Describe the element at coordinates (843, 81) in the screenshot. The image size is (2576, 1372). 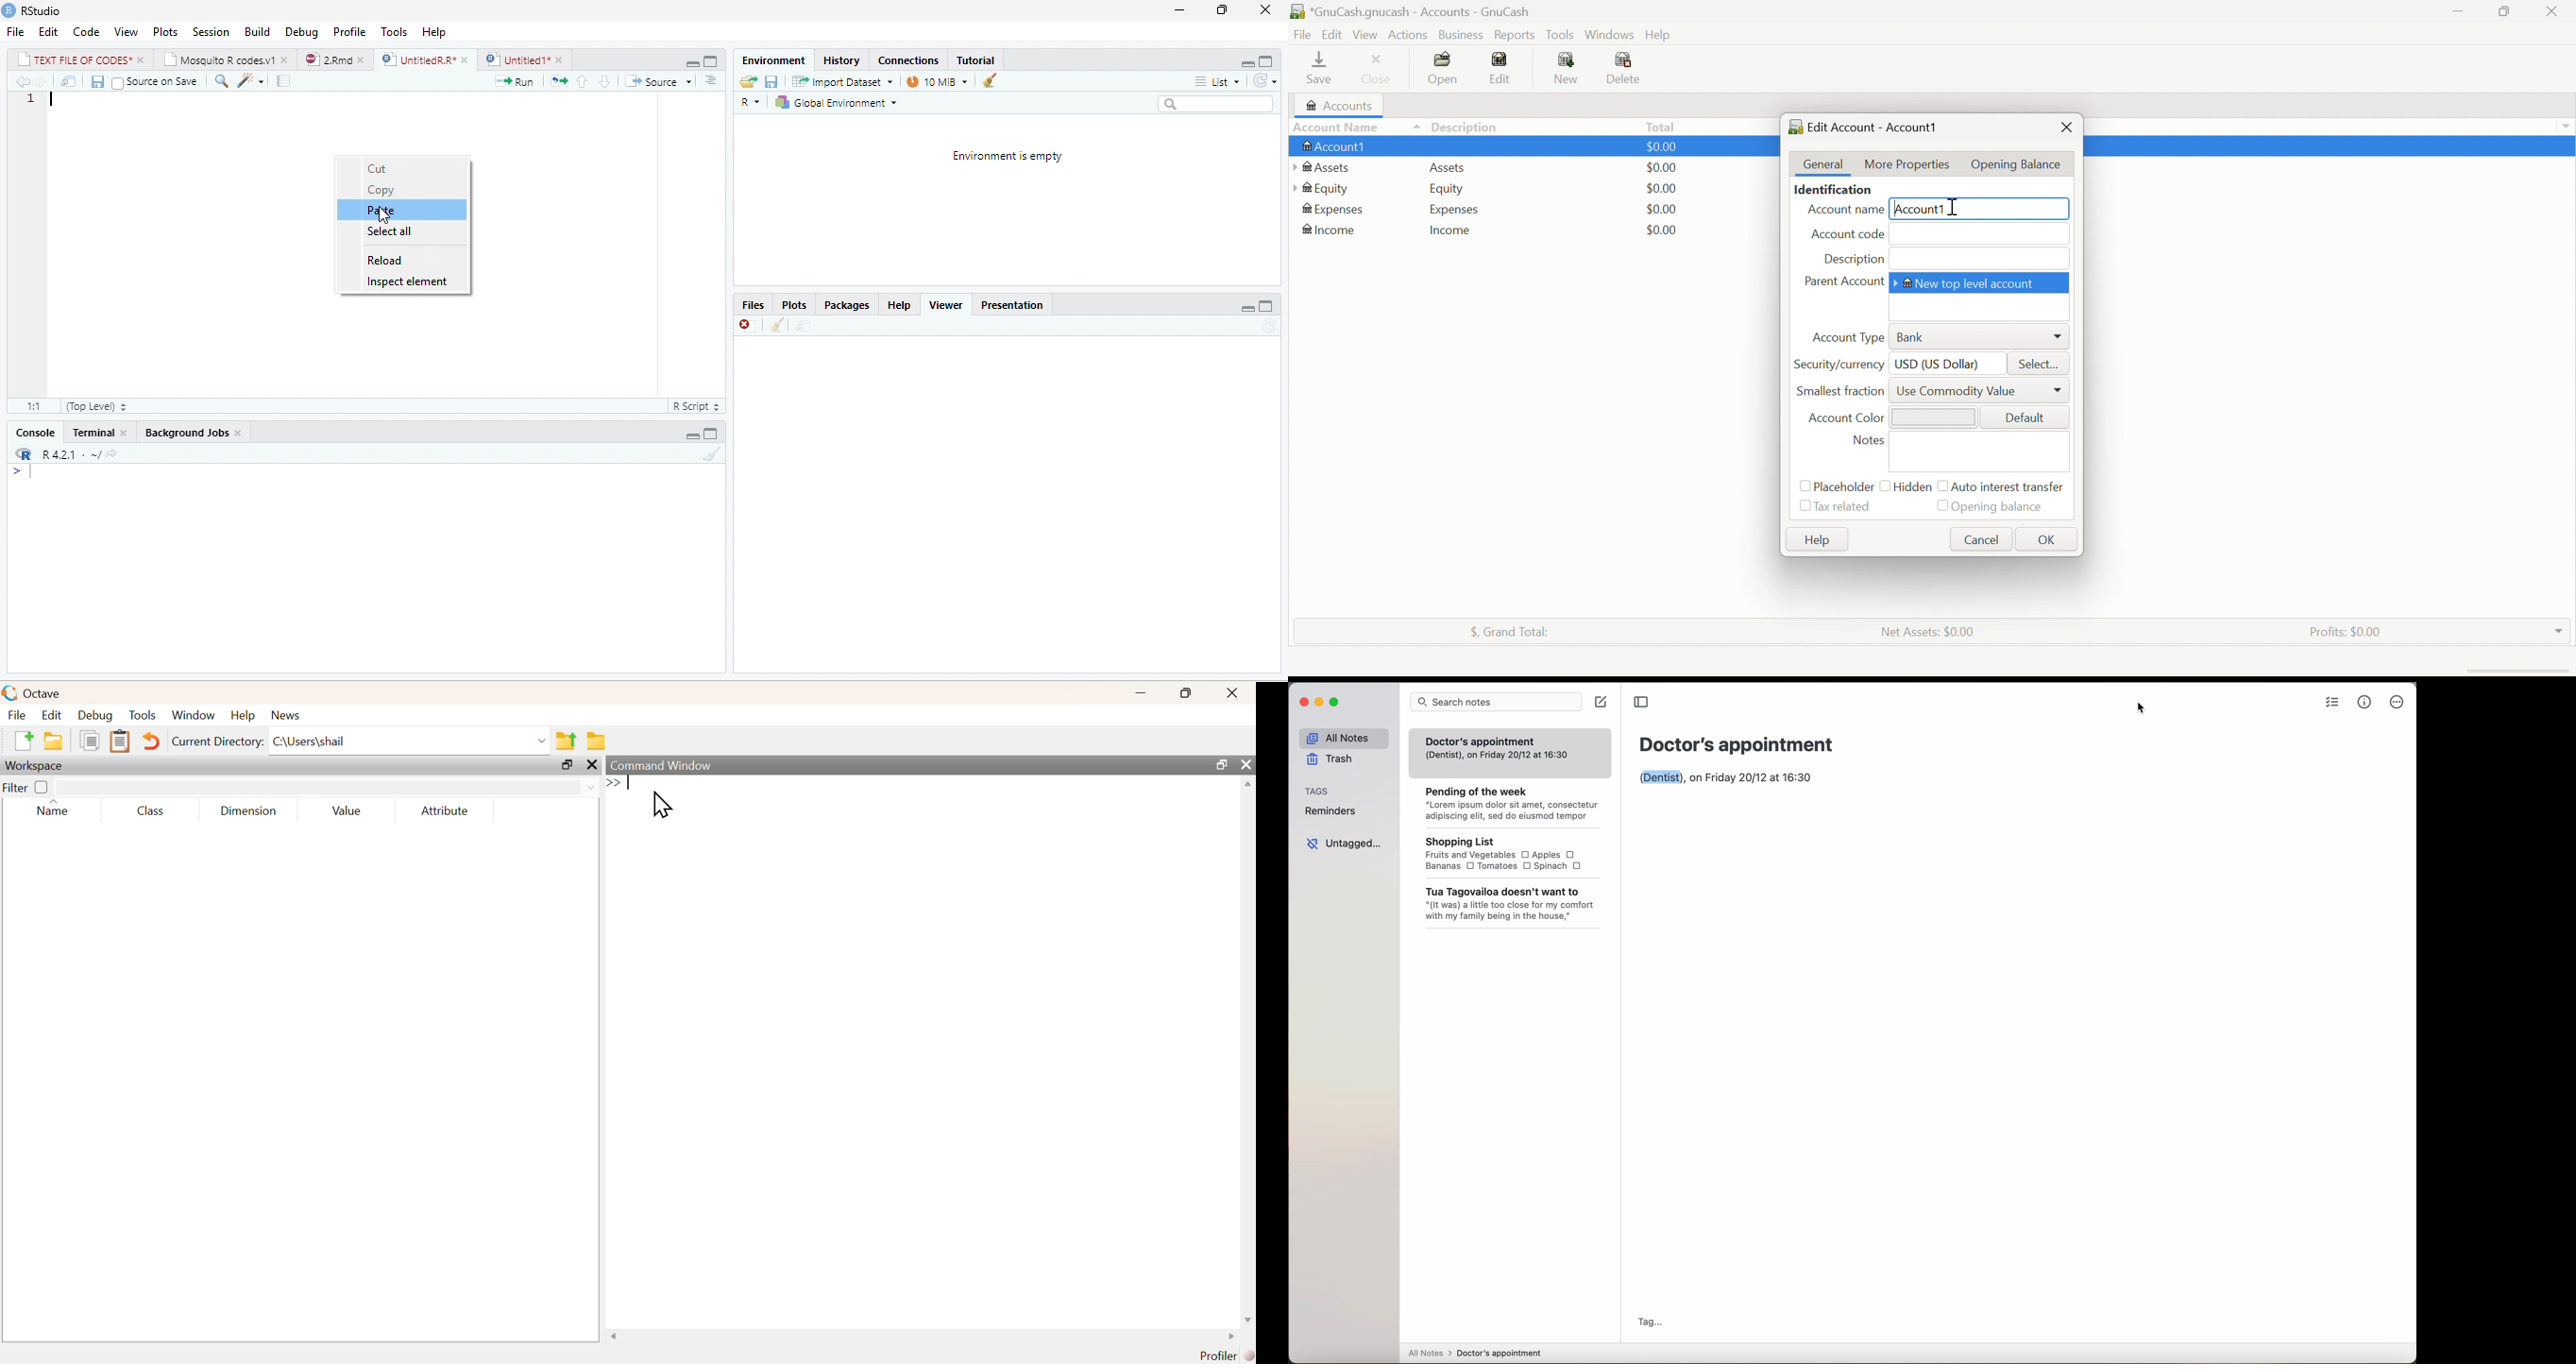
I see ` Import Dataset ` at that location.